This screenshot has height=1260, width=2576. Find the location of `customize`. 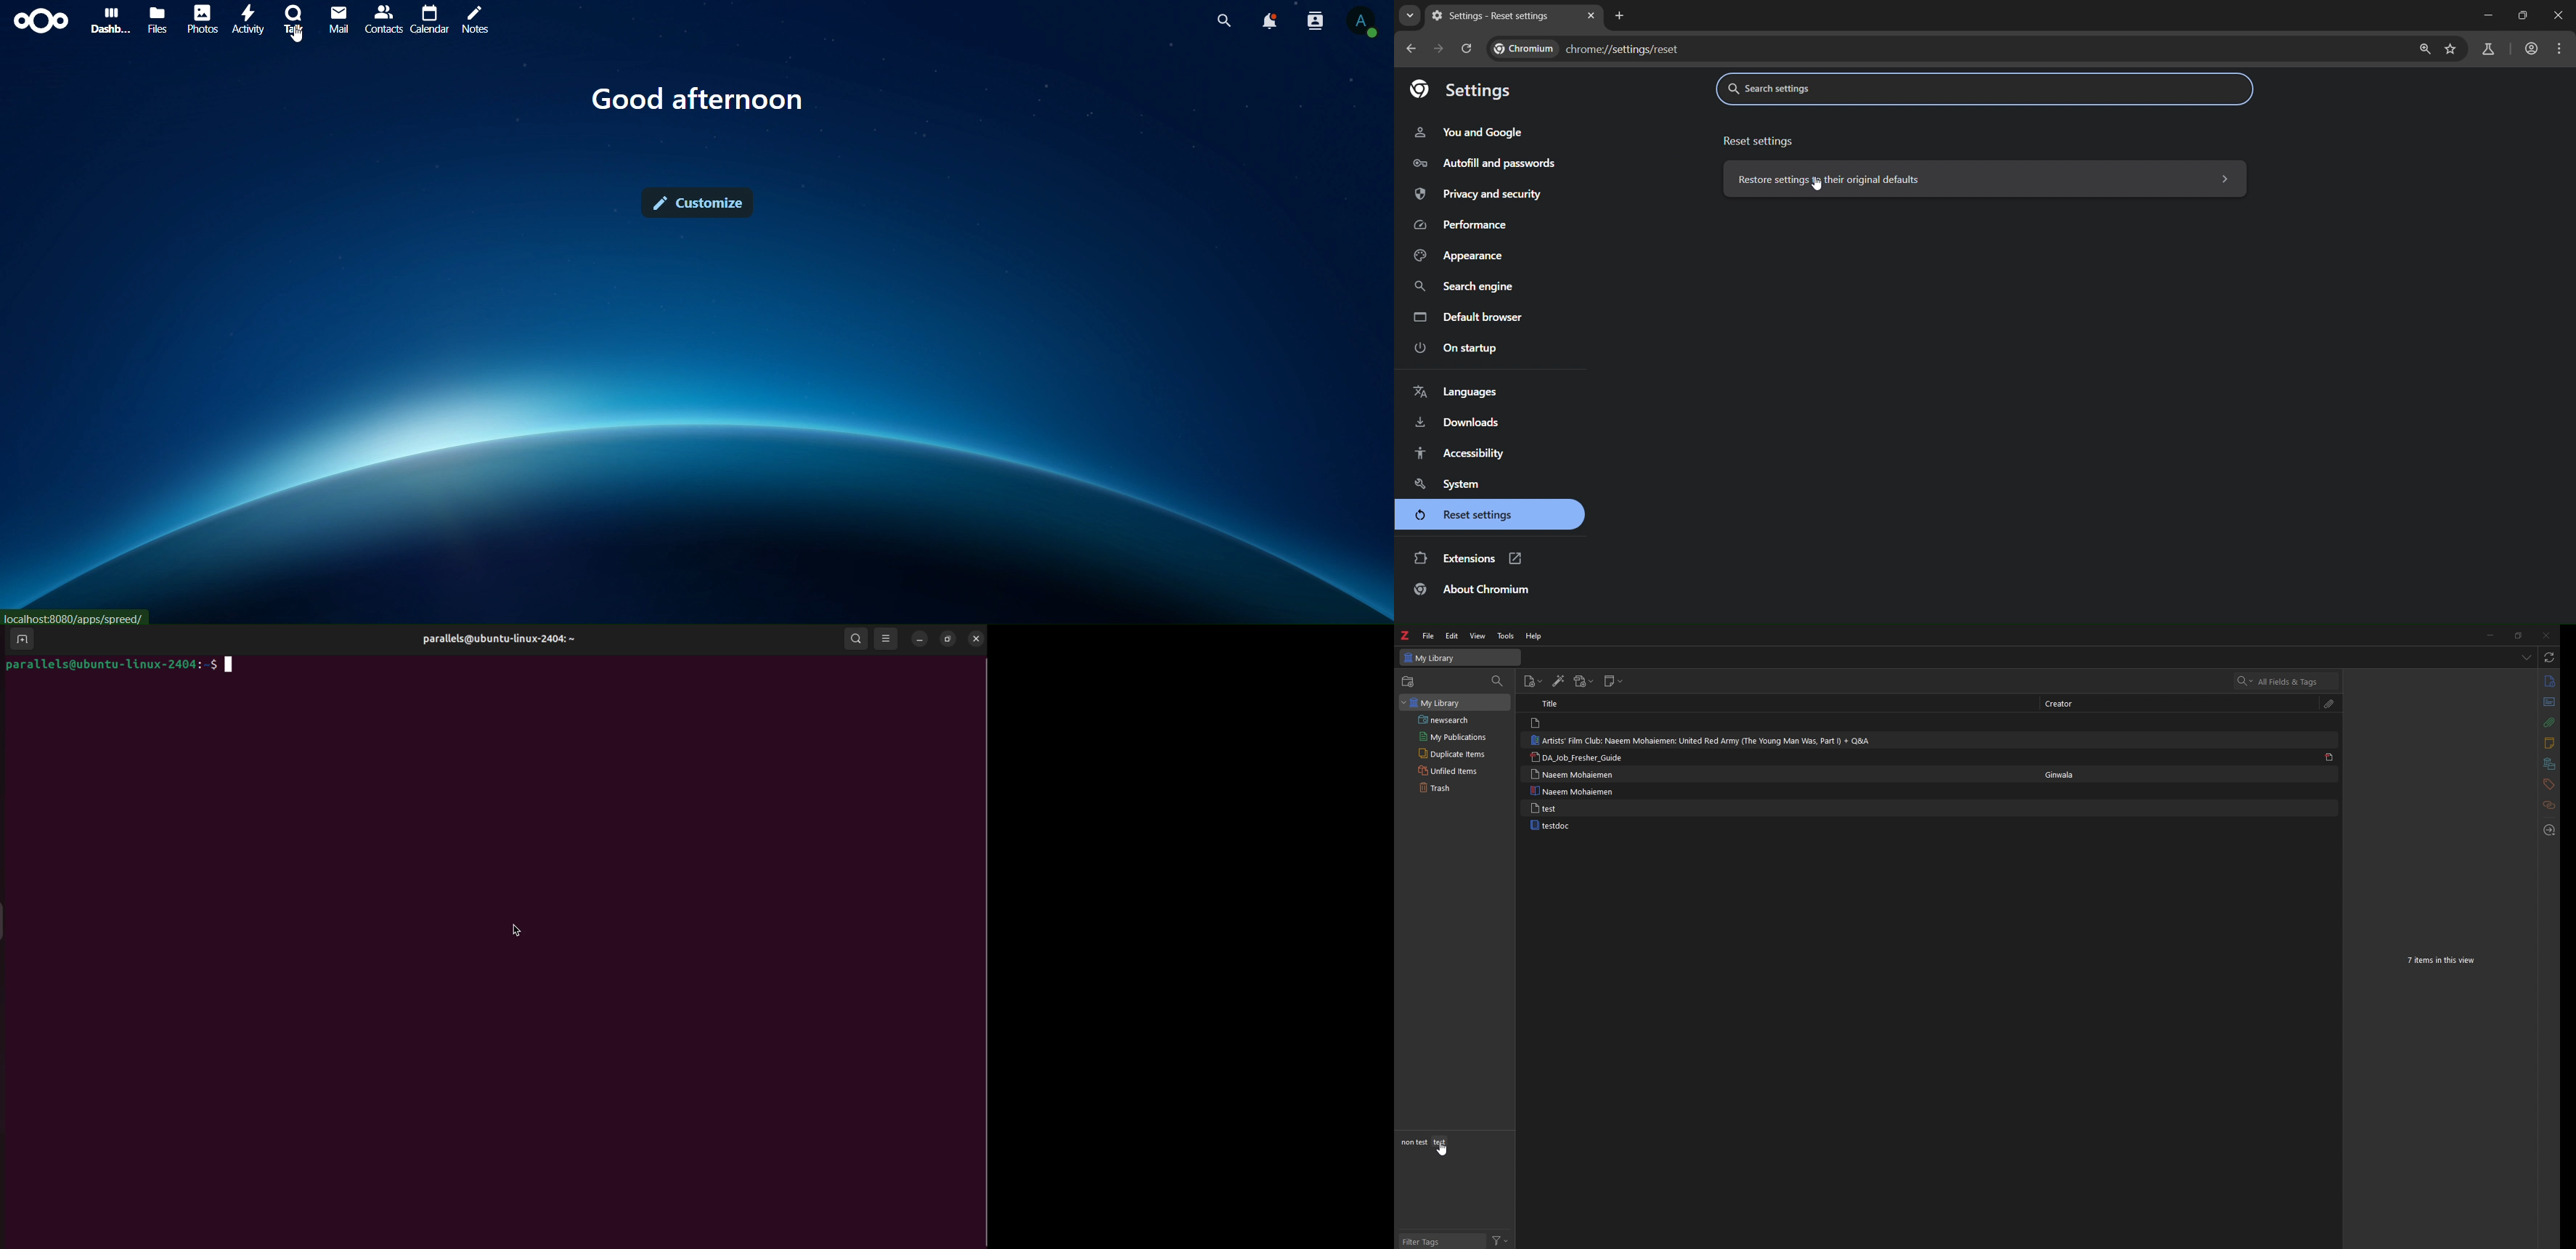

customize is located at coordinates (696, 203).